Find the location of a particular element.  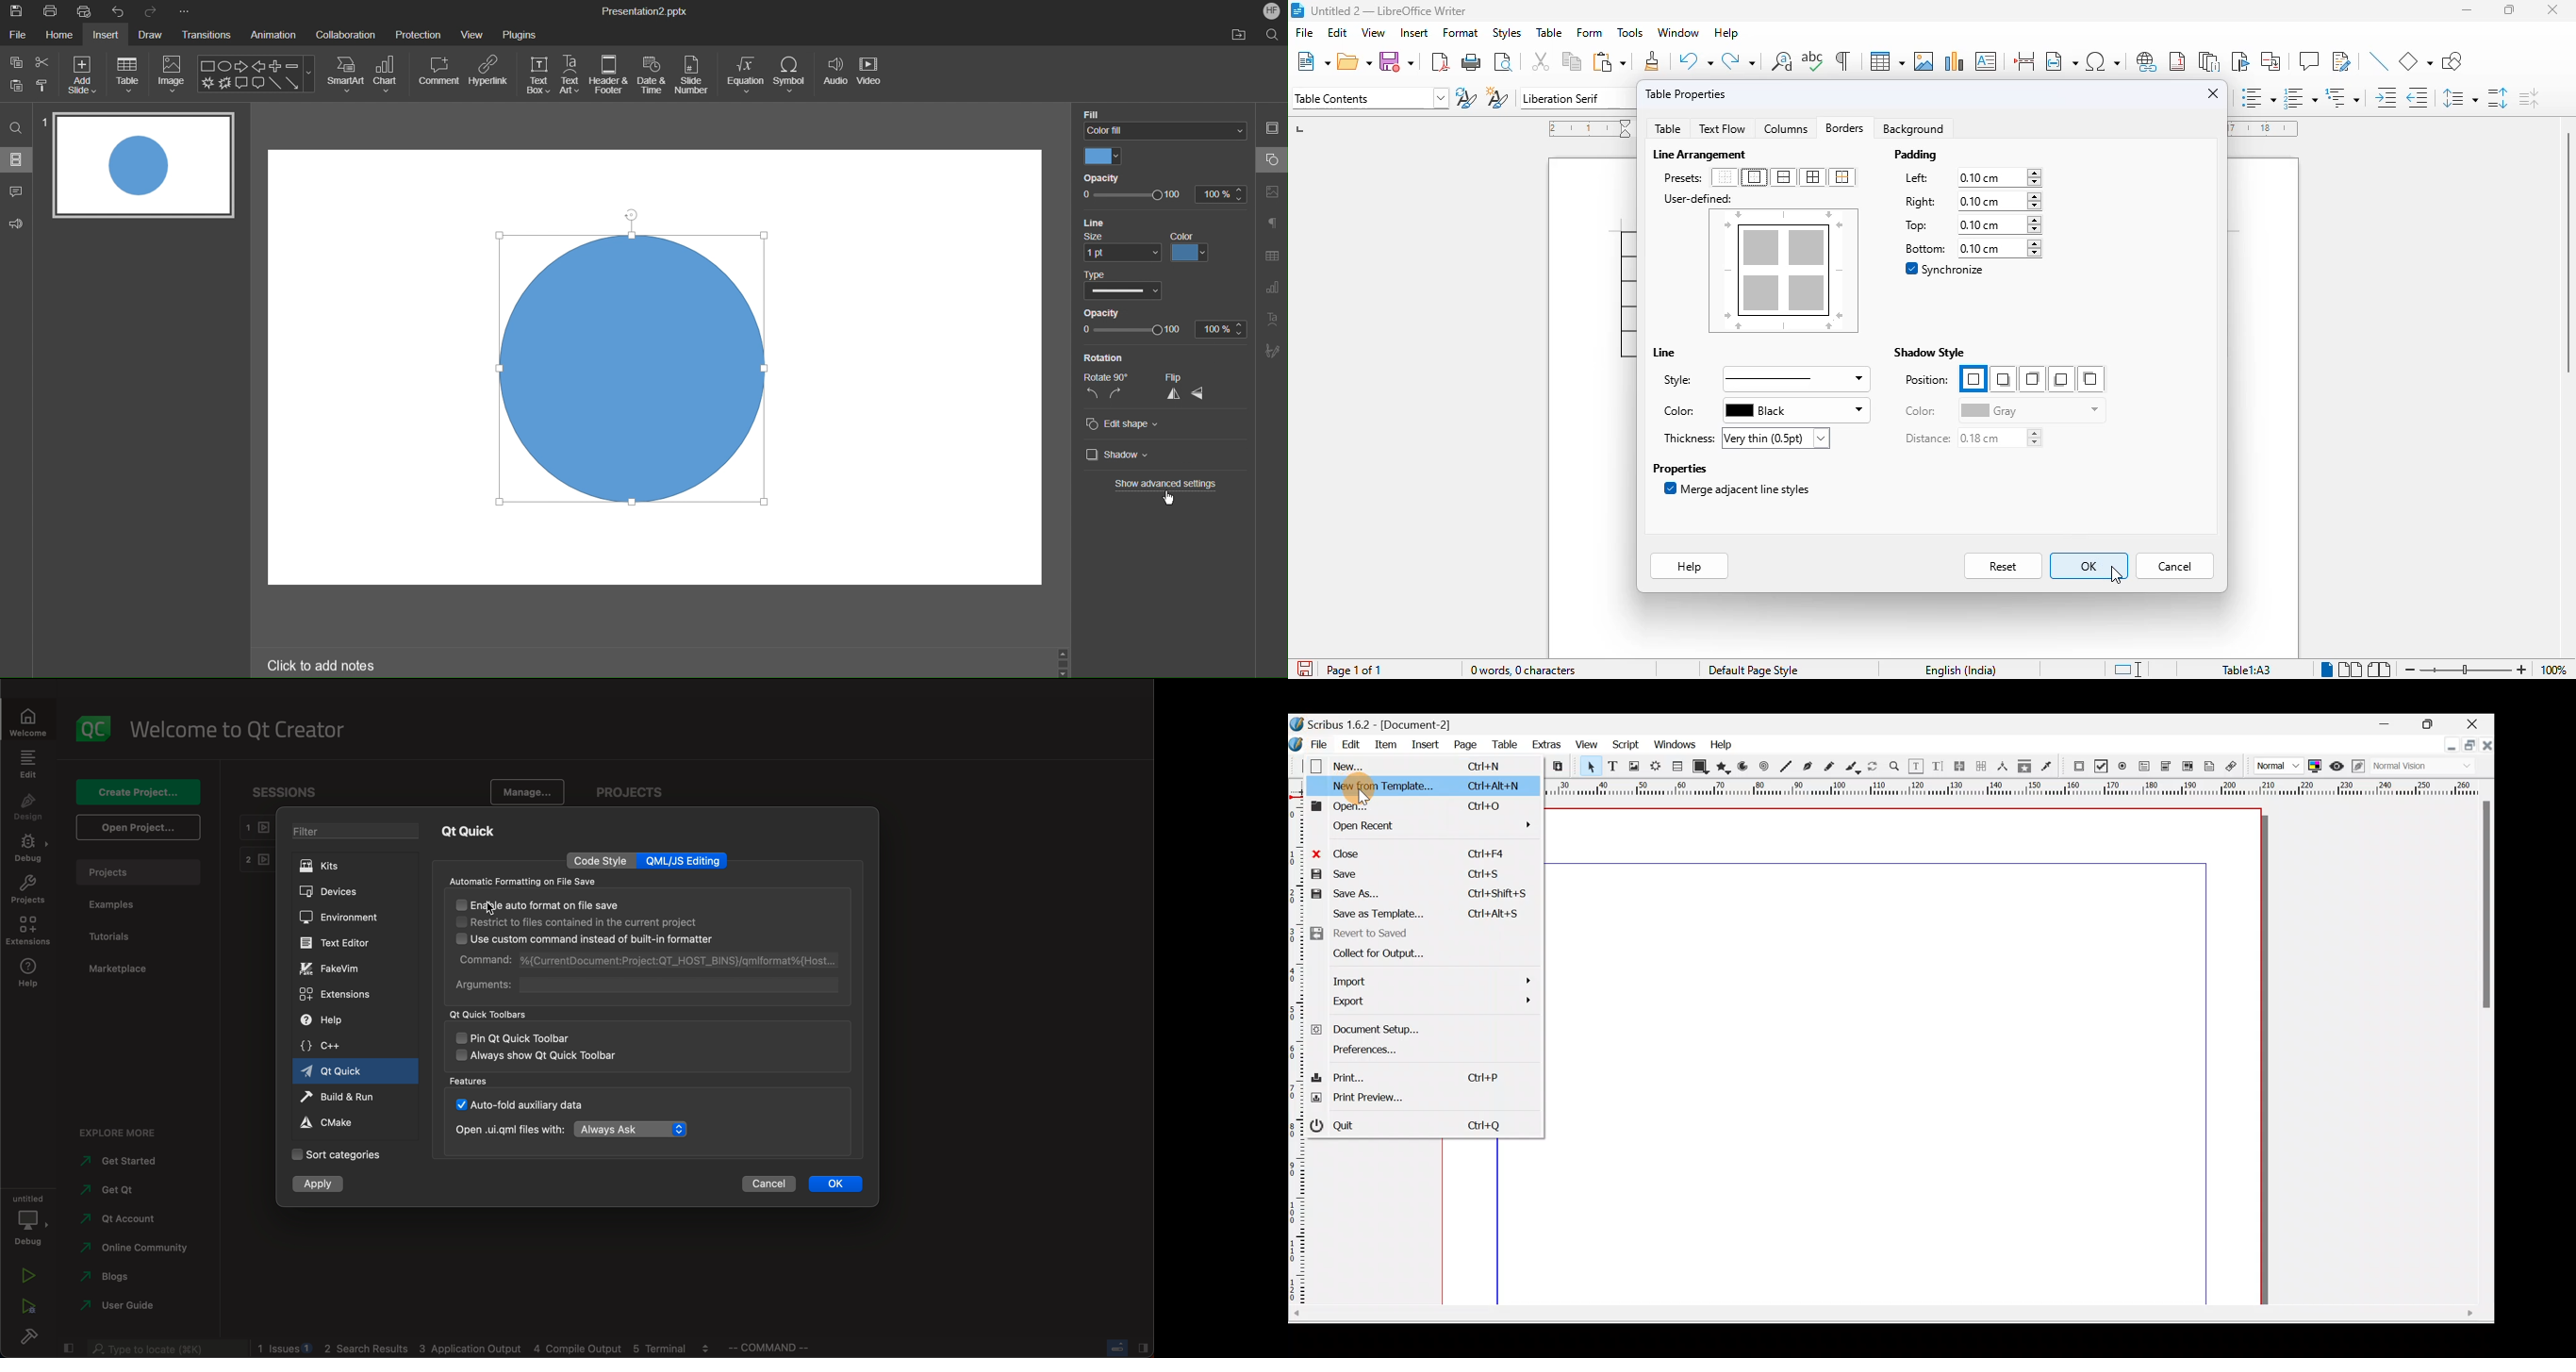

100% is located at coordinates (1218, 195).